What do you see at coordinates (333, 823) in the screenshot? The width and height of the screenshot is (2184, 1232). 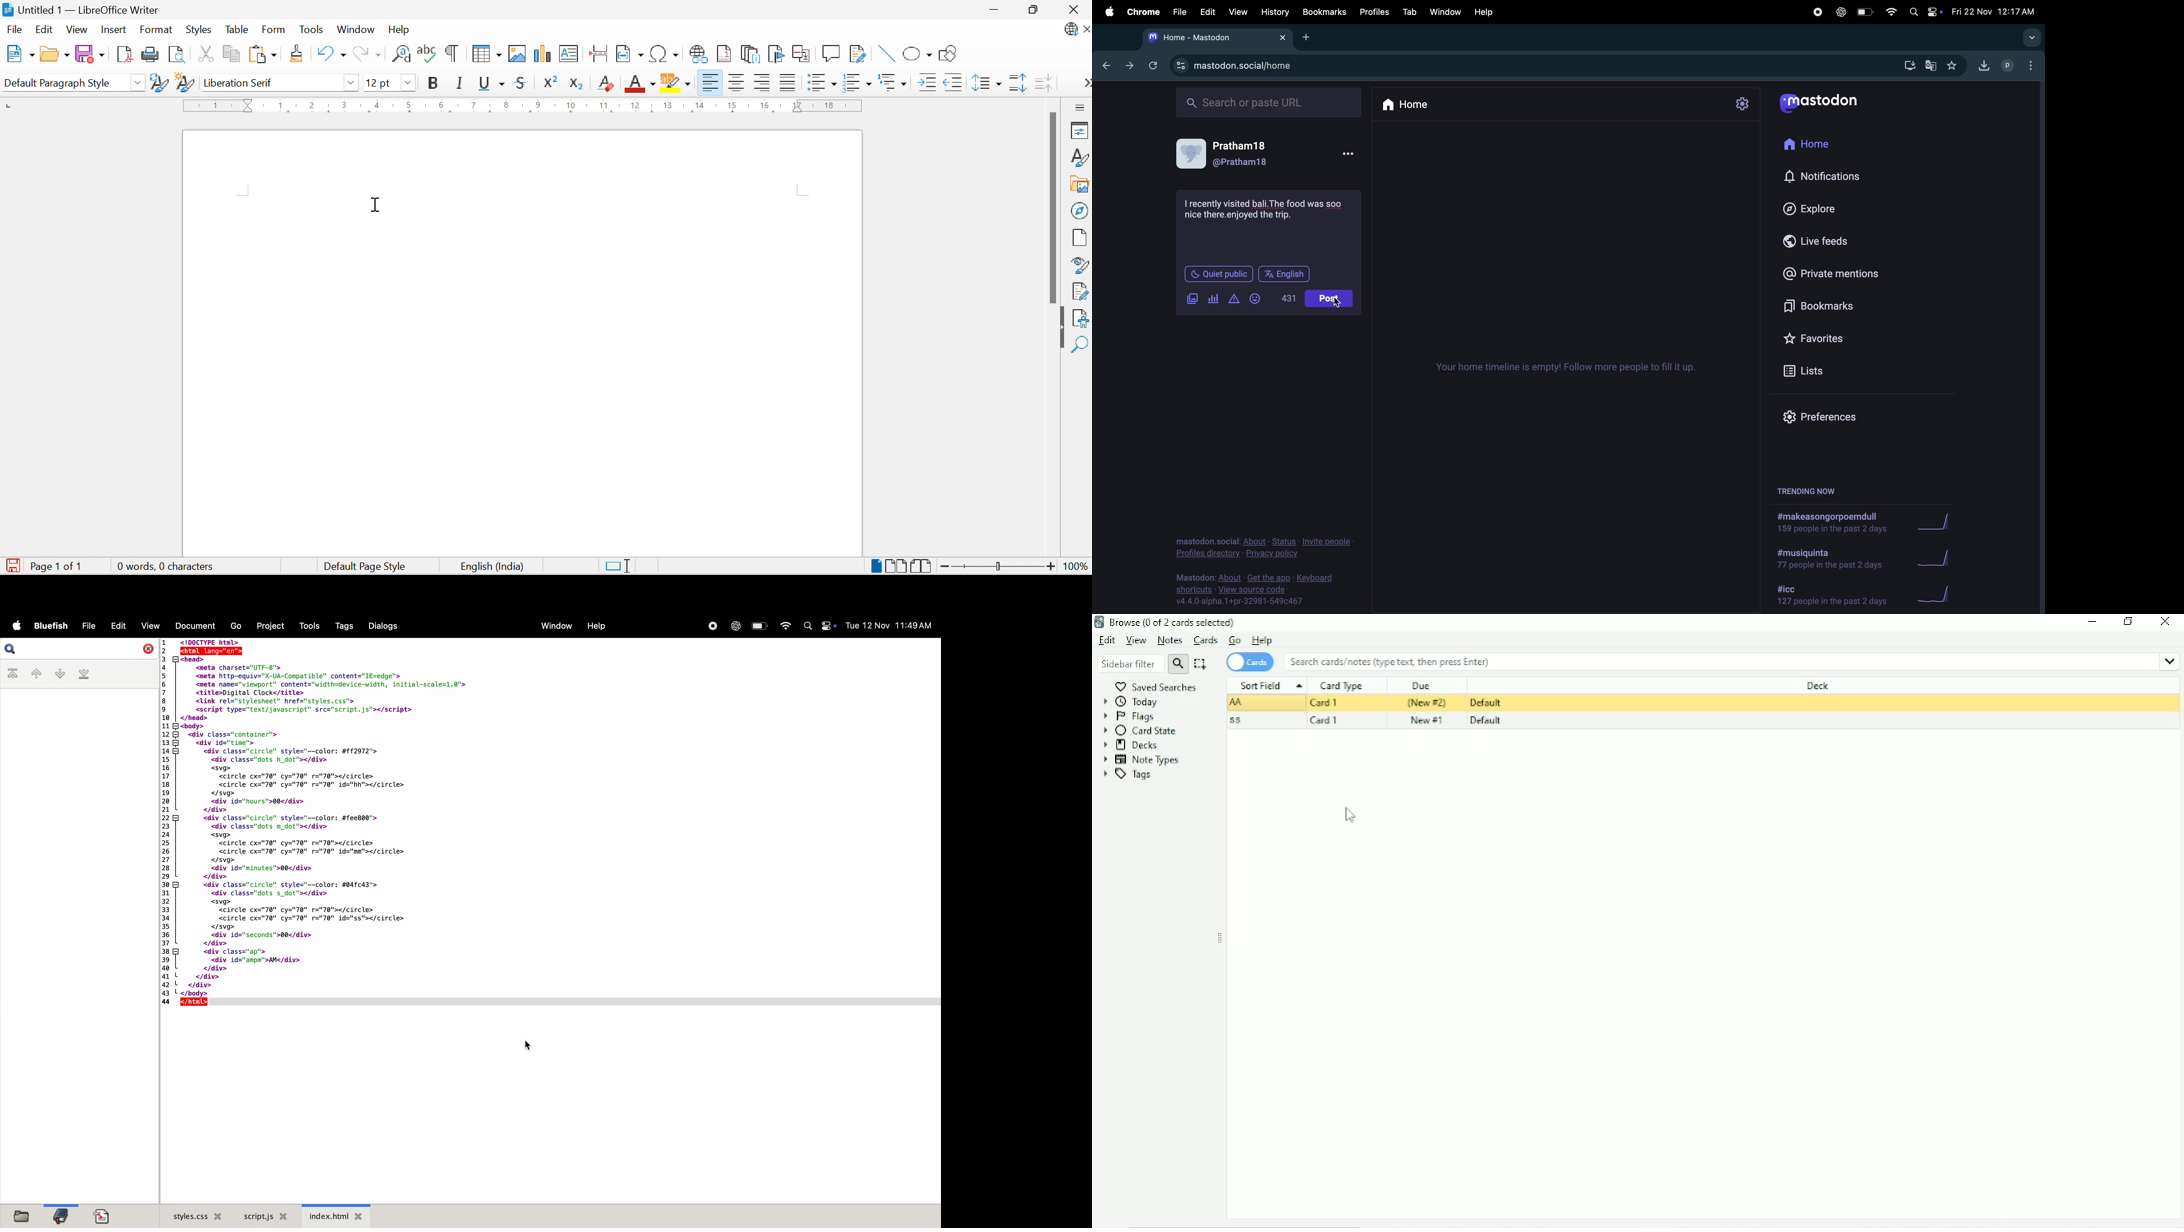 I see `code block` at bounding box center [333, 823].